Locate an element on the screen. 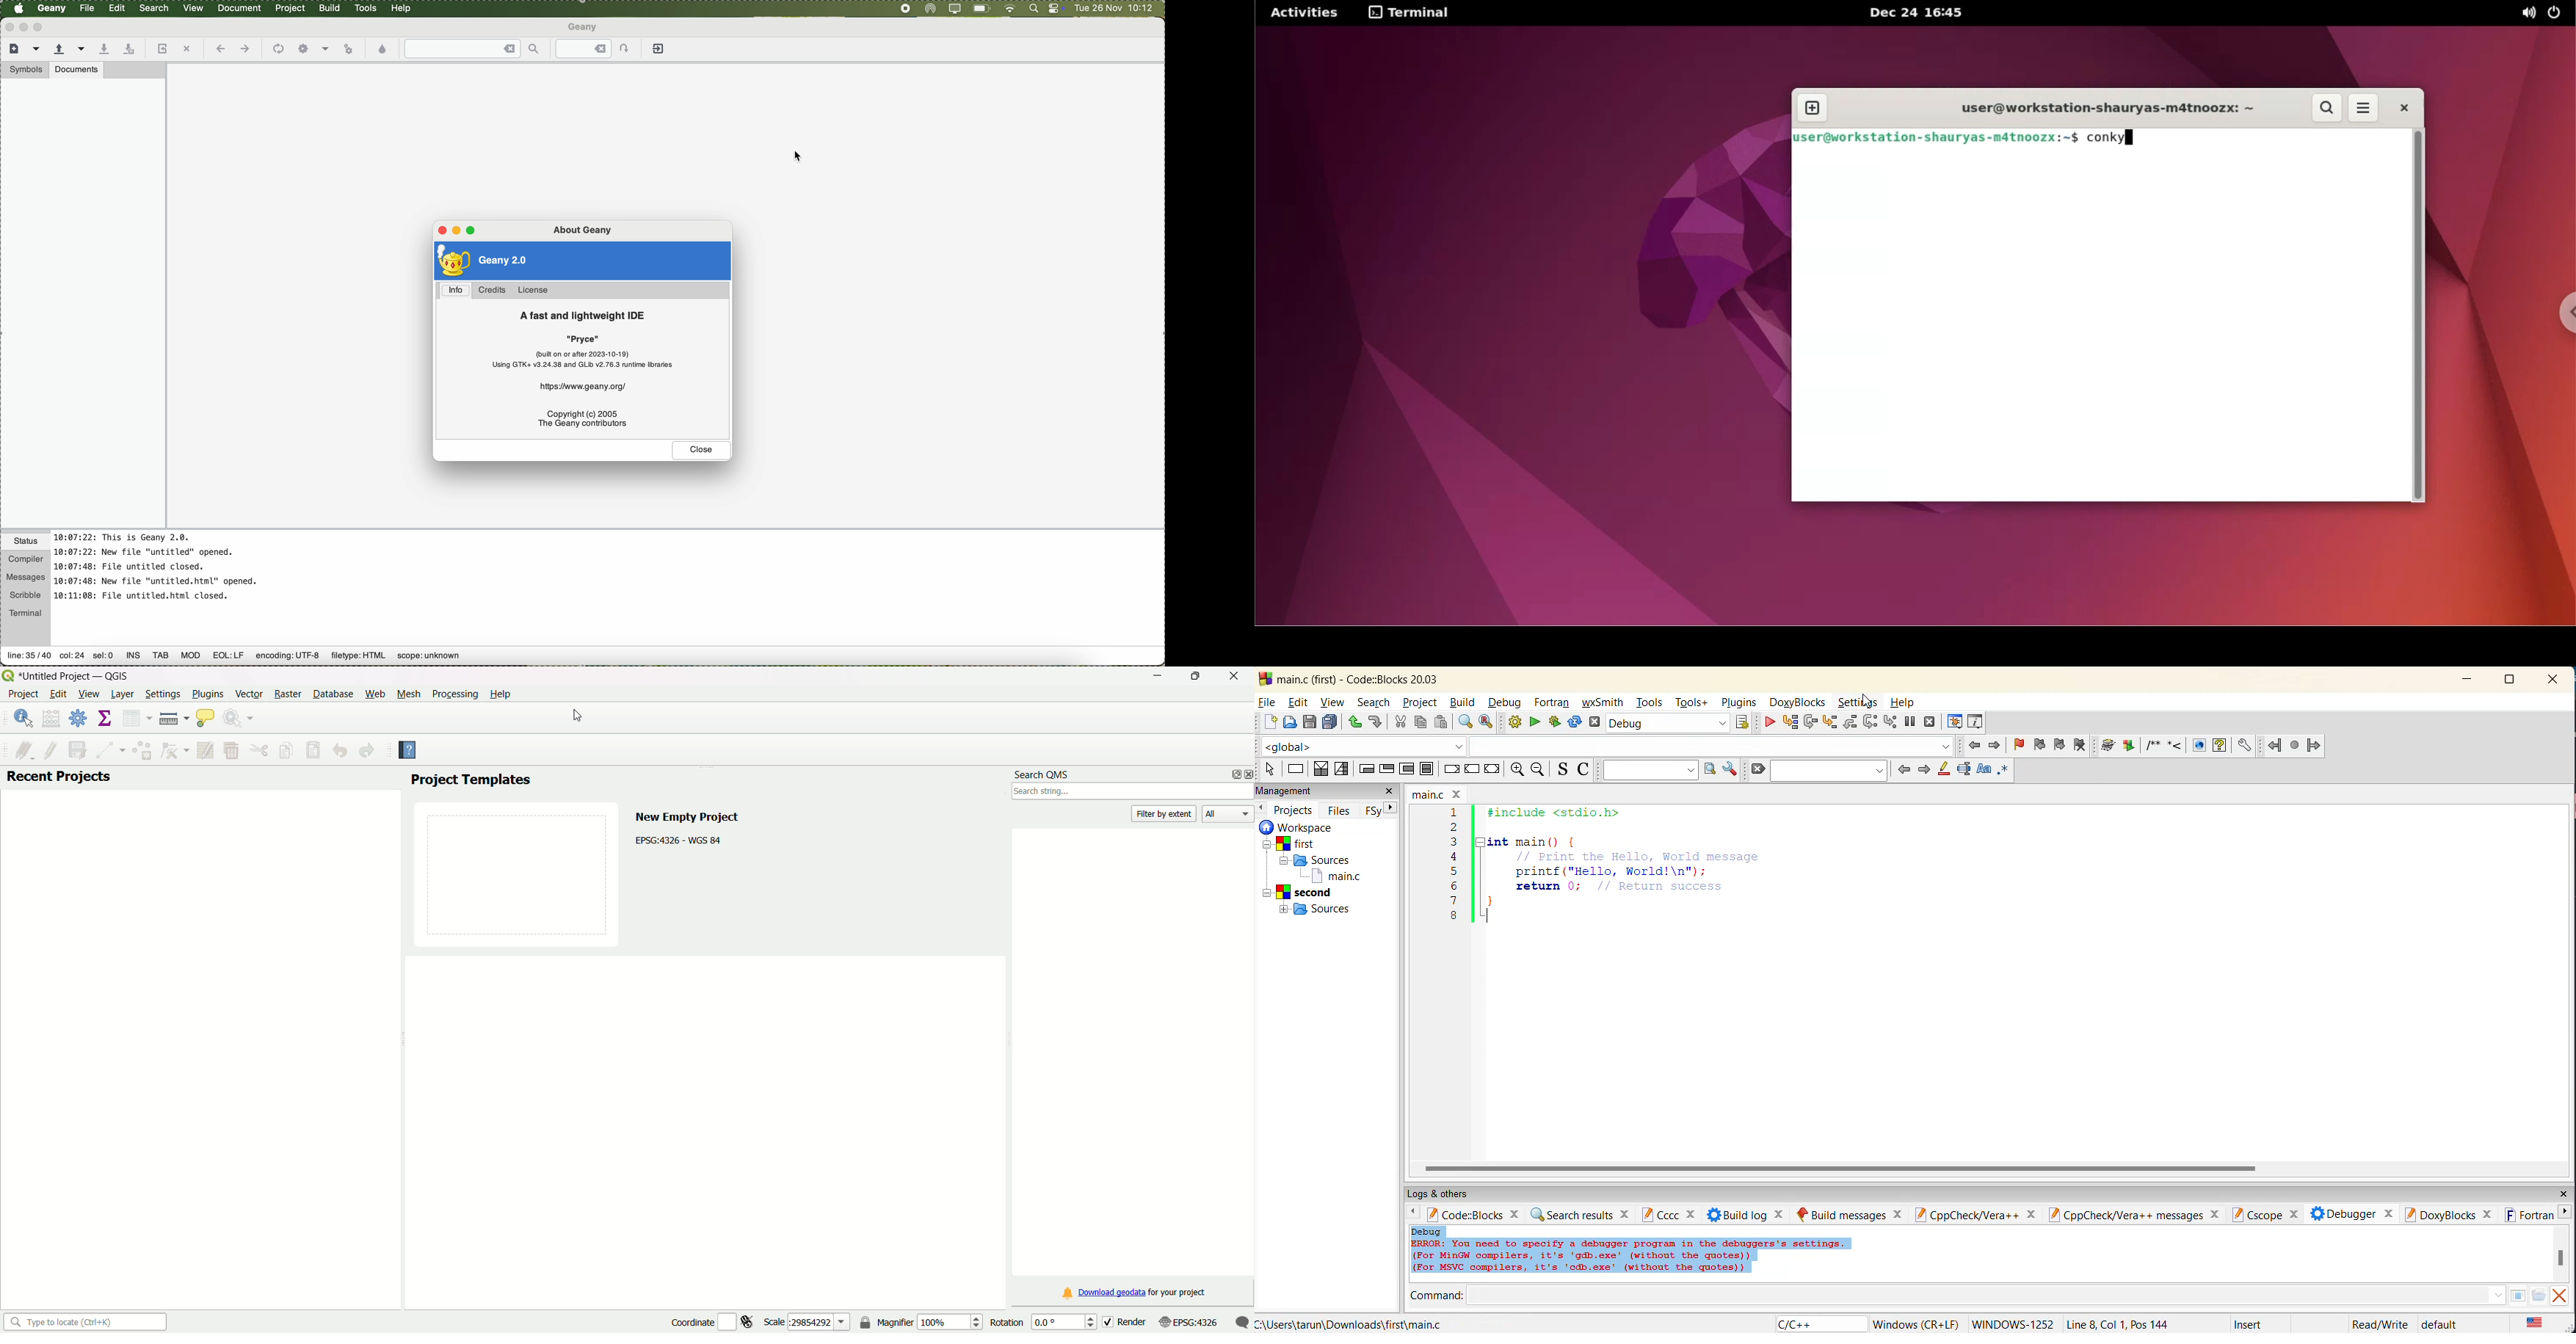  search results is located at coordinates (1582, 1215).